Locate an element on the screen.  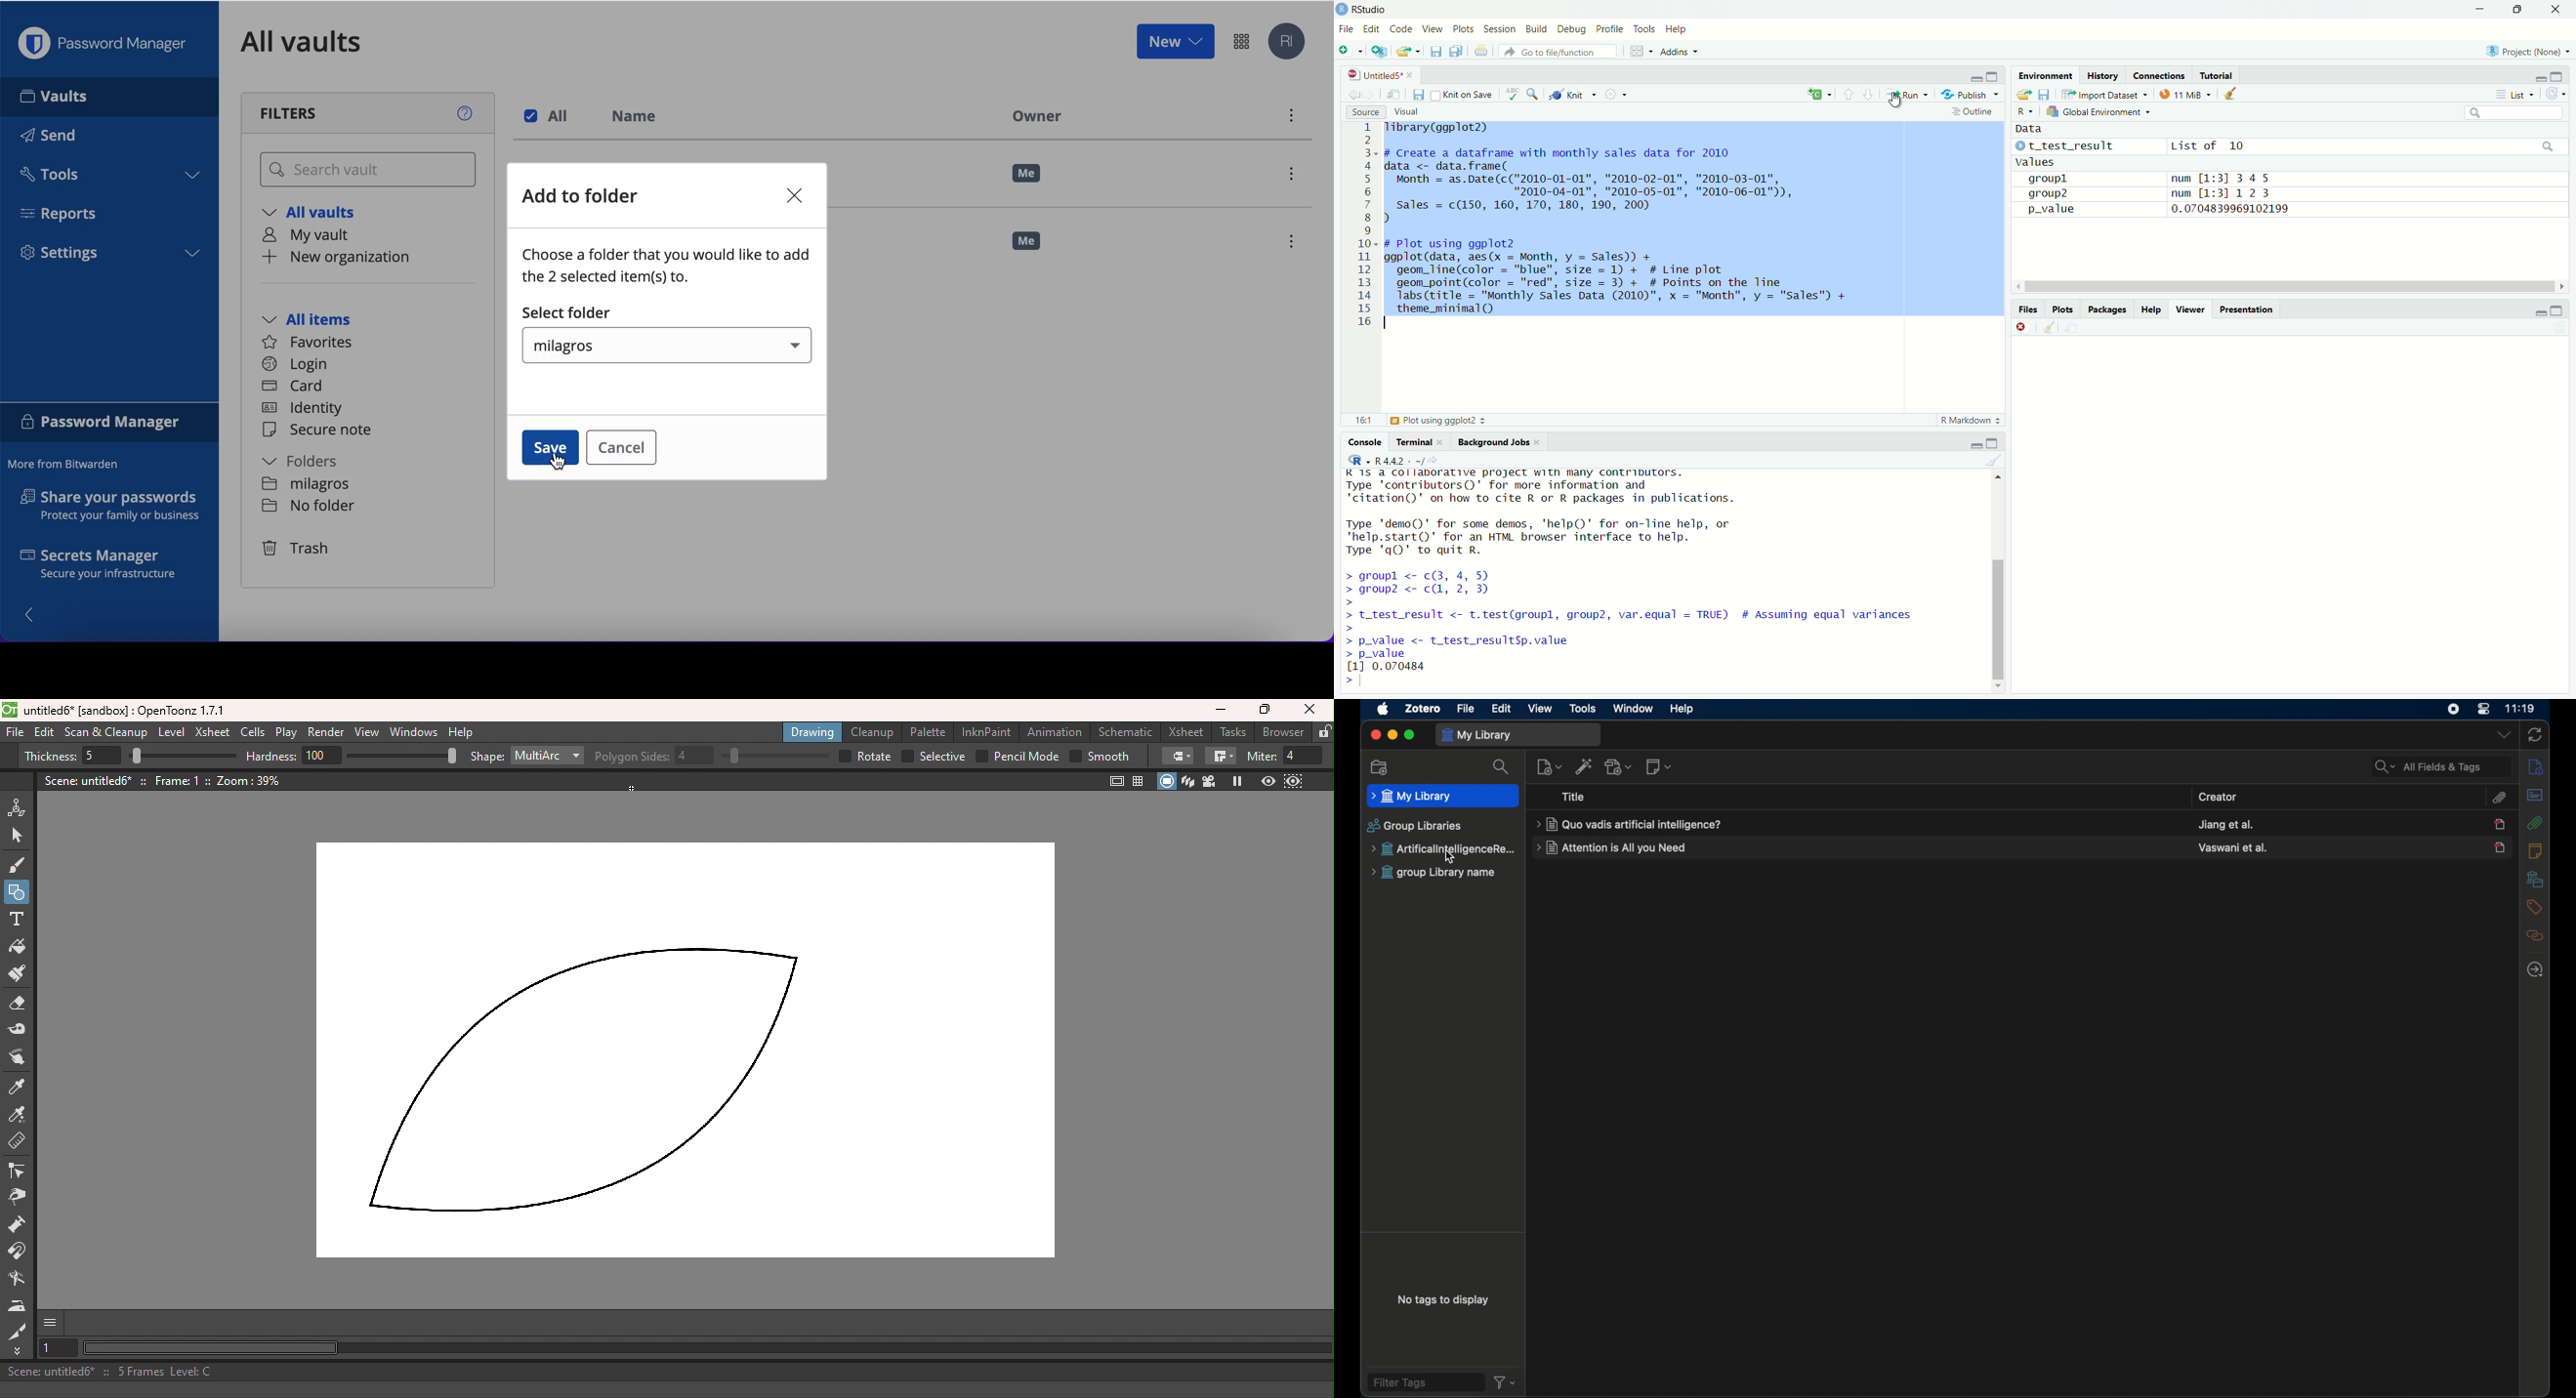
new is located at coordinates (1174, 41).